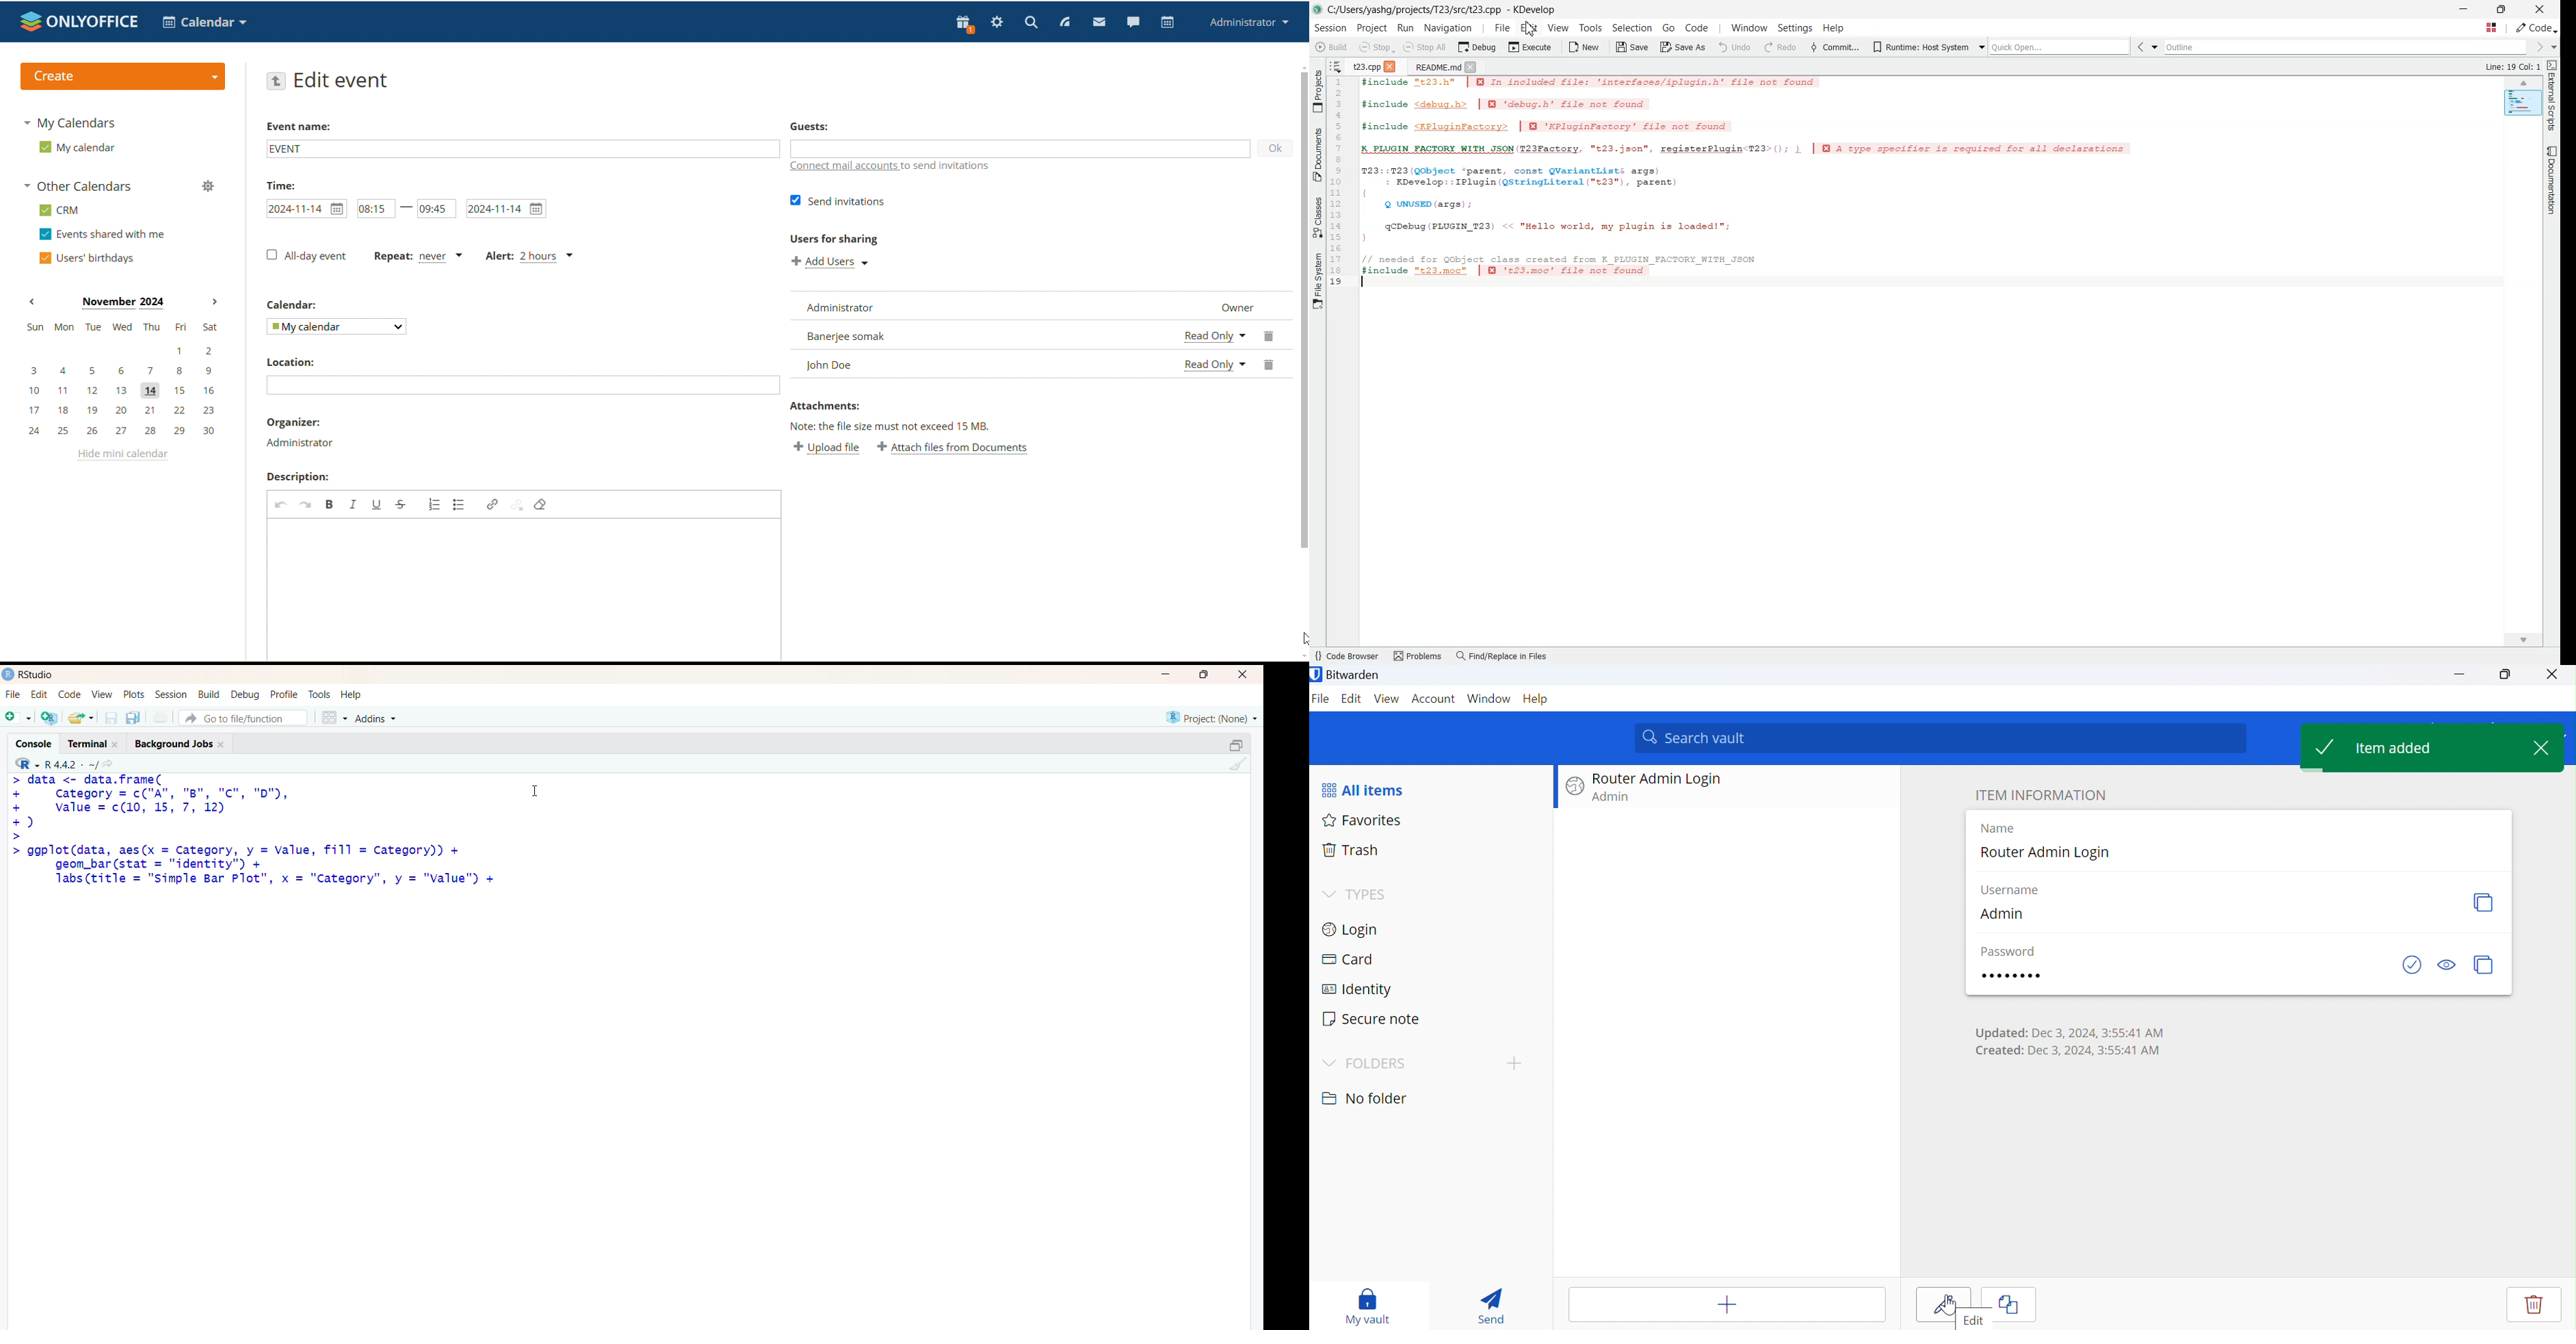  I want to click on Password, so click(2014, 975).